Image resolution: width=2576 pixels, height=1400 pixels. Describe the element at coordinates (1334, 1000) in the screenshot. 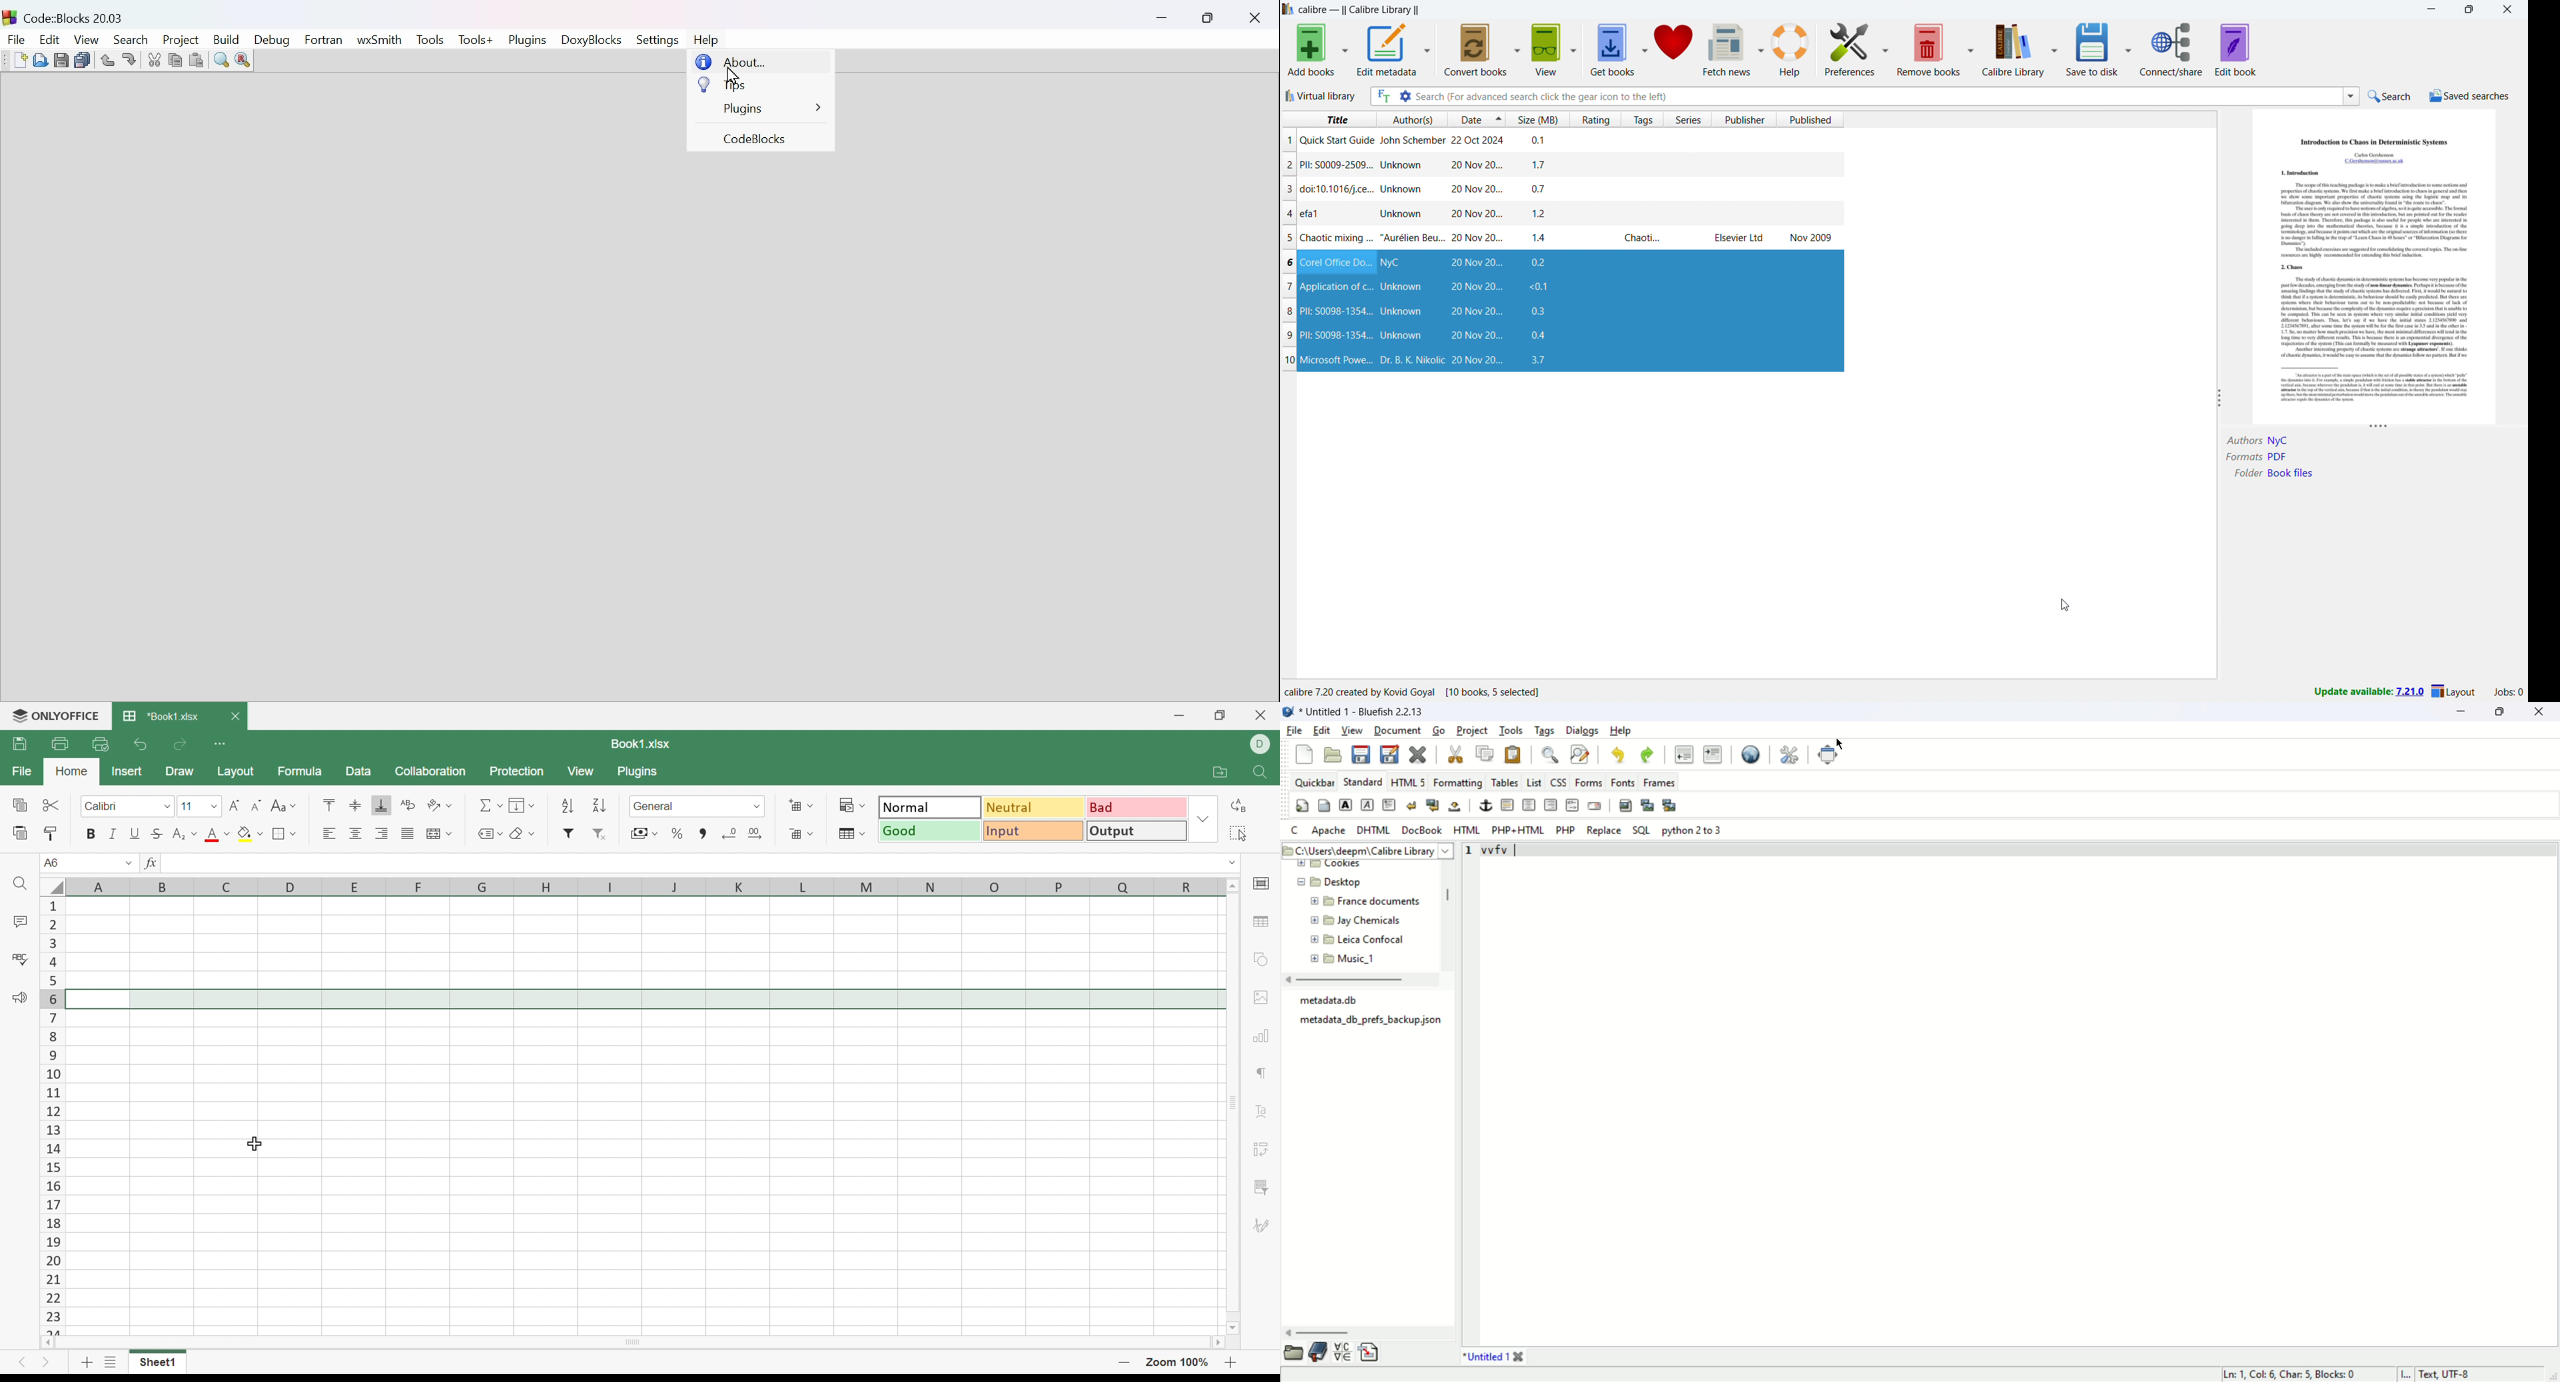

I see `metadata.db` at that location.